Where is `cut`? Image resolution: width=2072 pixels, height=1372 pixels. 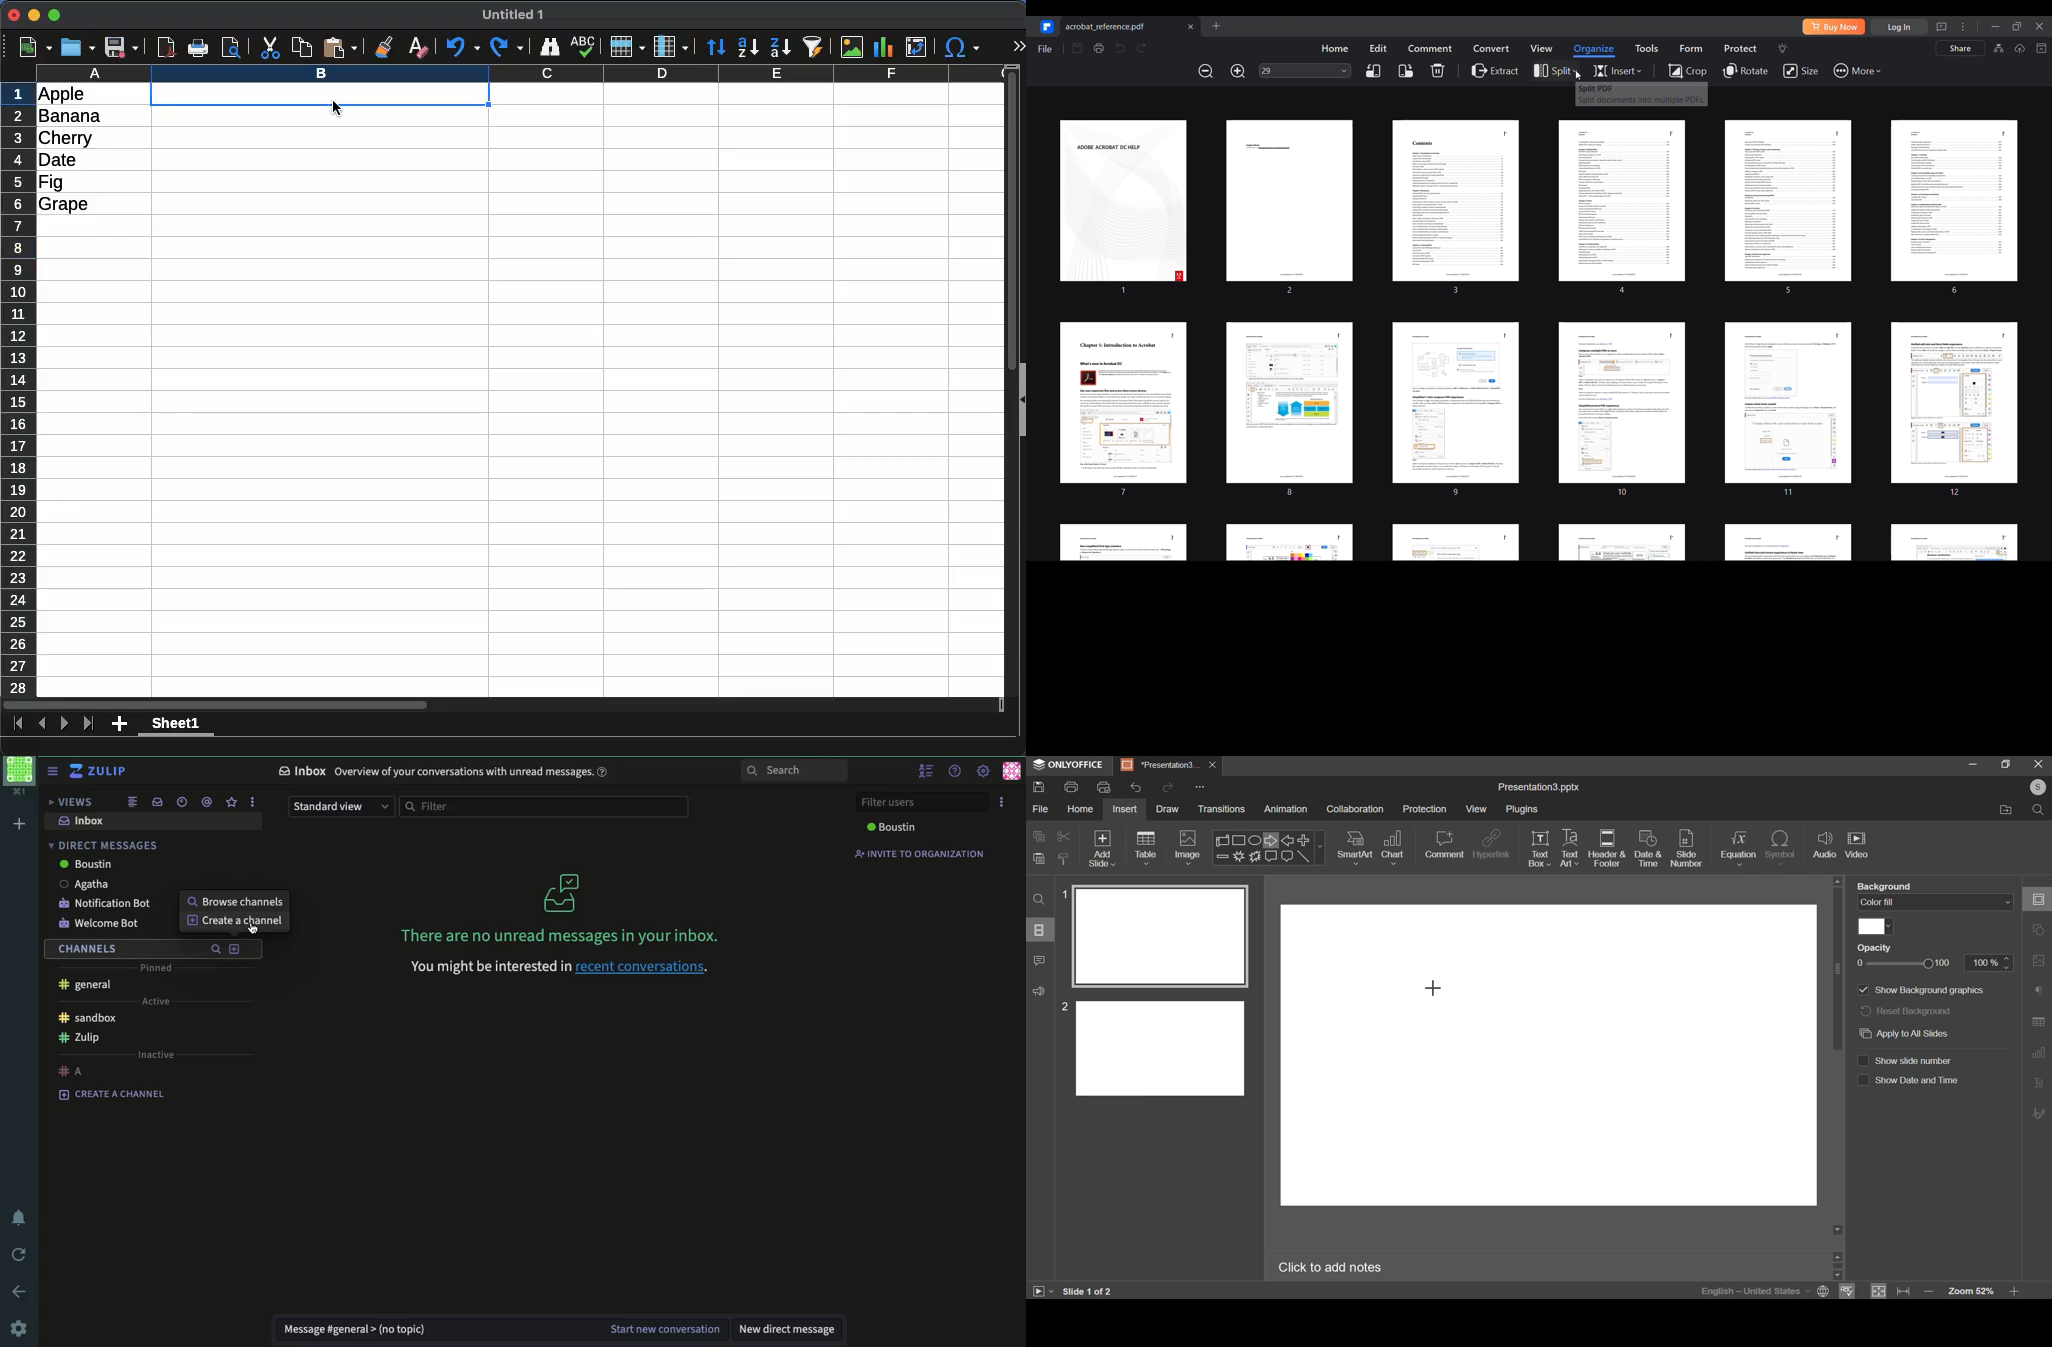 cut is located at coordinates (1064, 837).